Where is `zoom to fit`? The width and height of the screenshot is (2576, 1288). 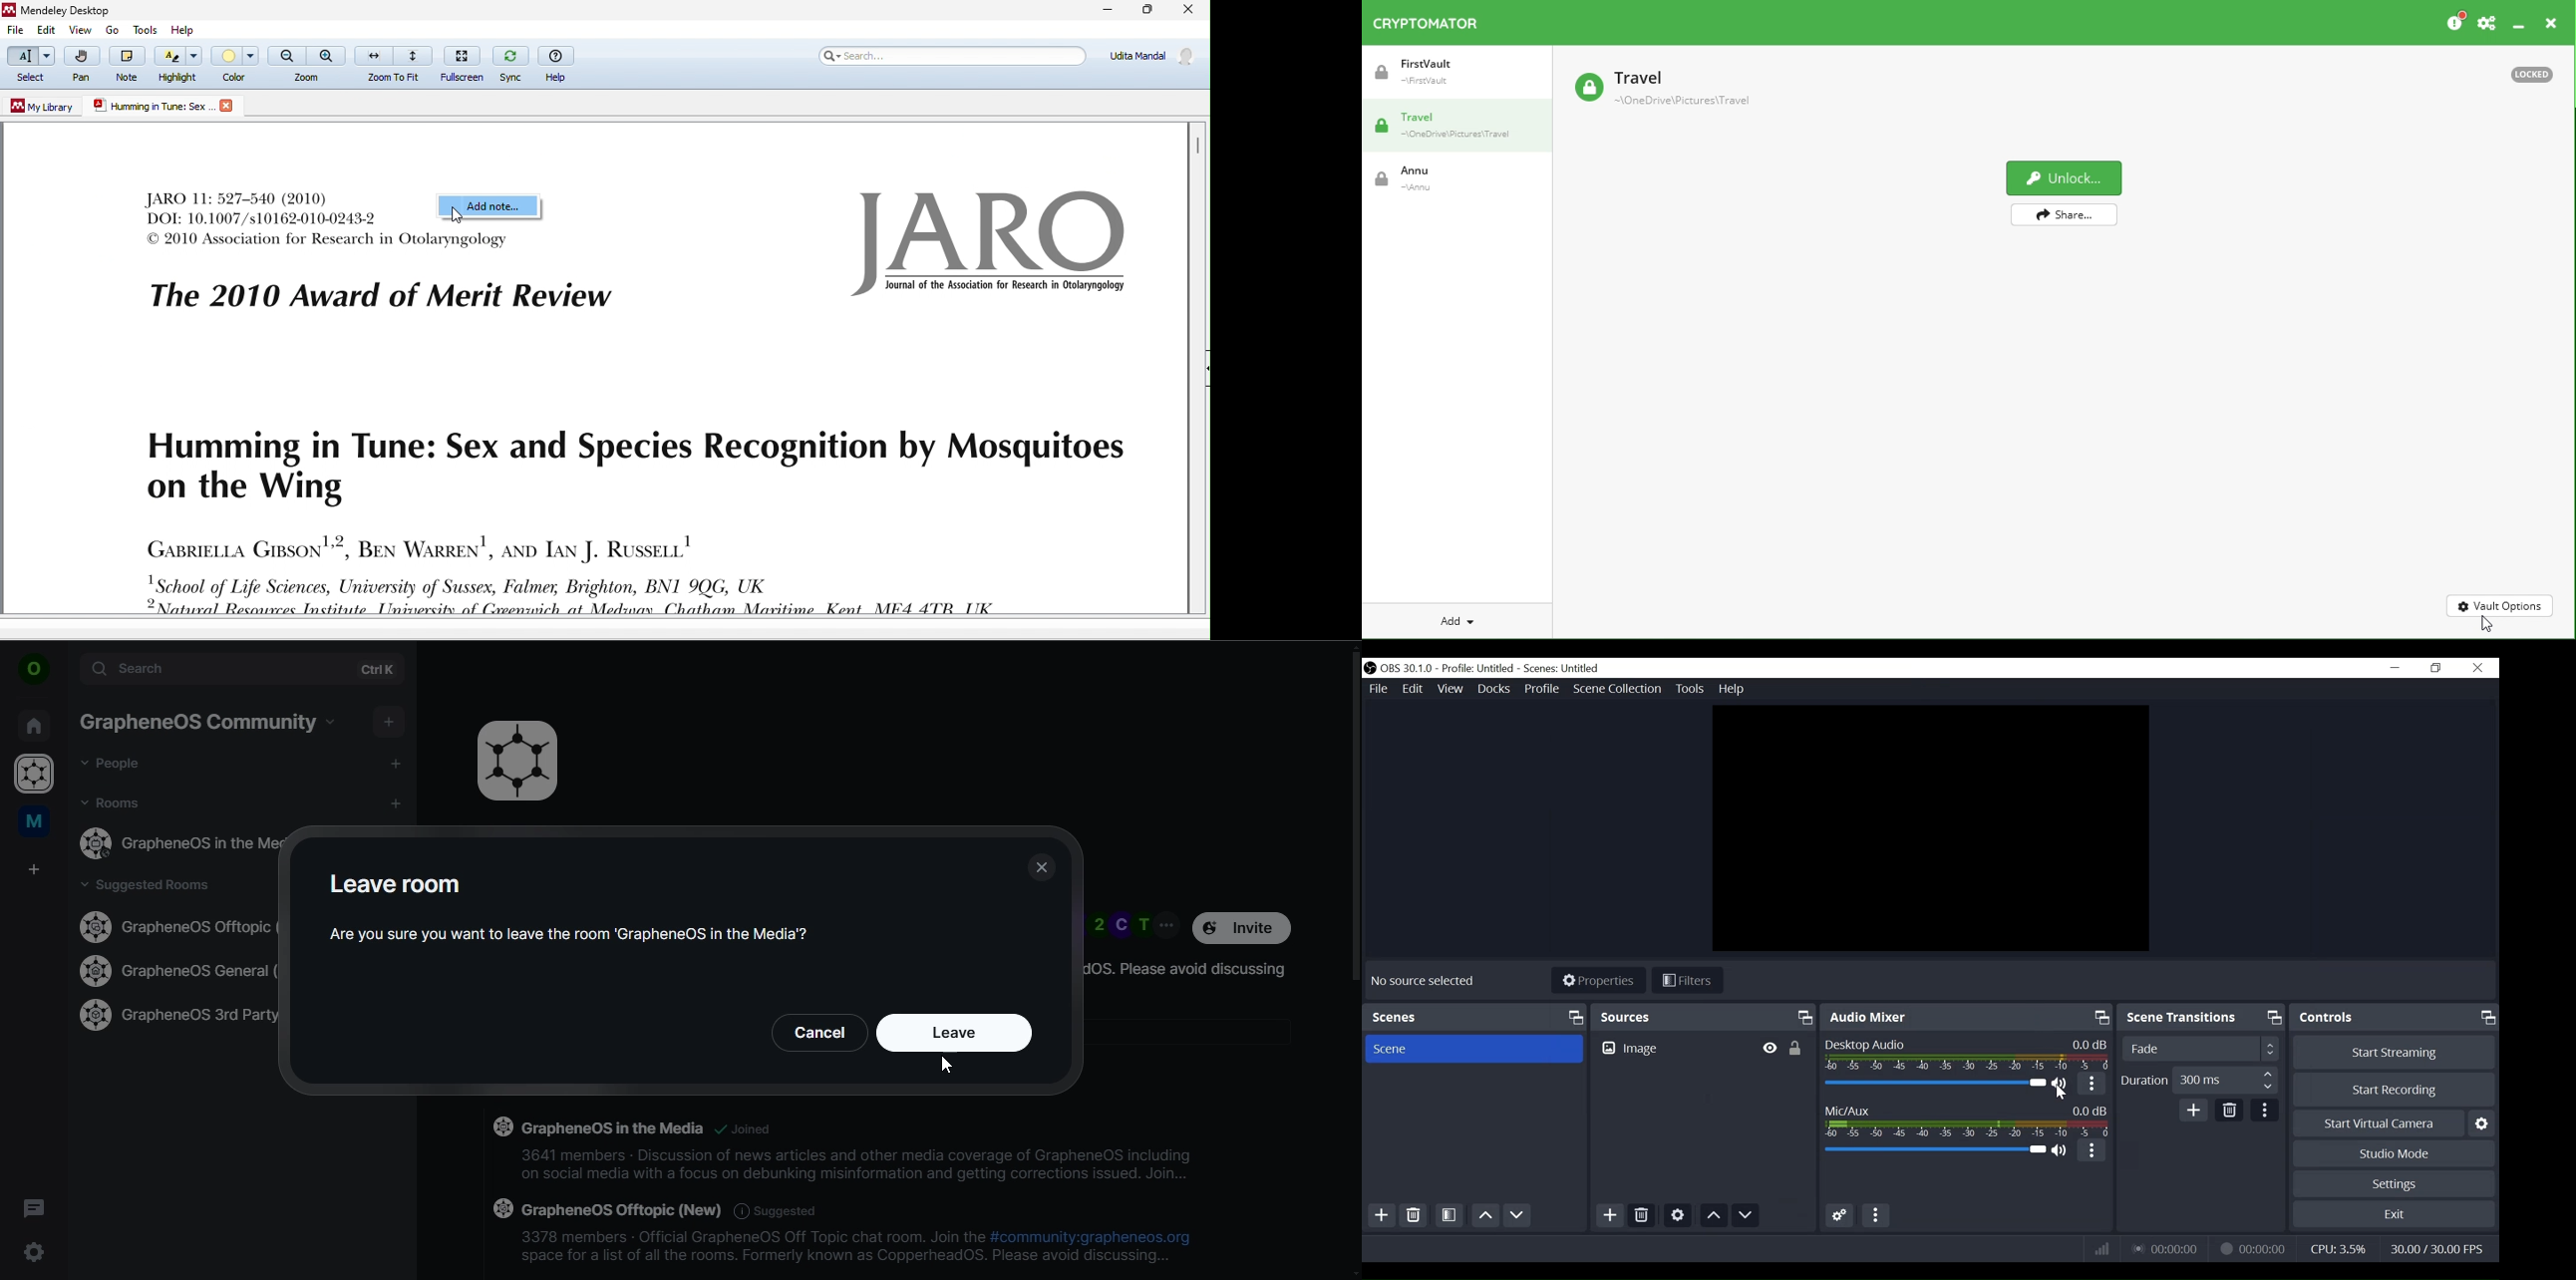
zoom to fit is located at coordinates (395, 64).